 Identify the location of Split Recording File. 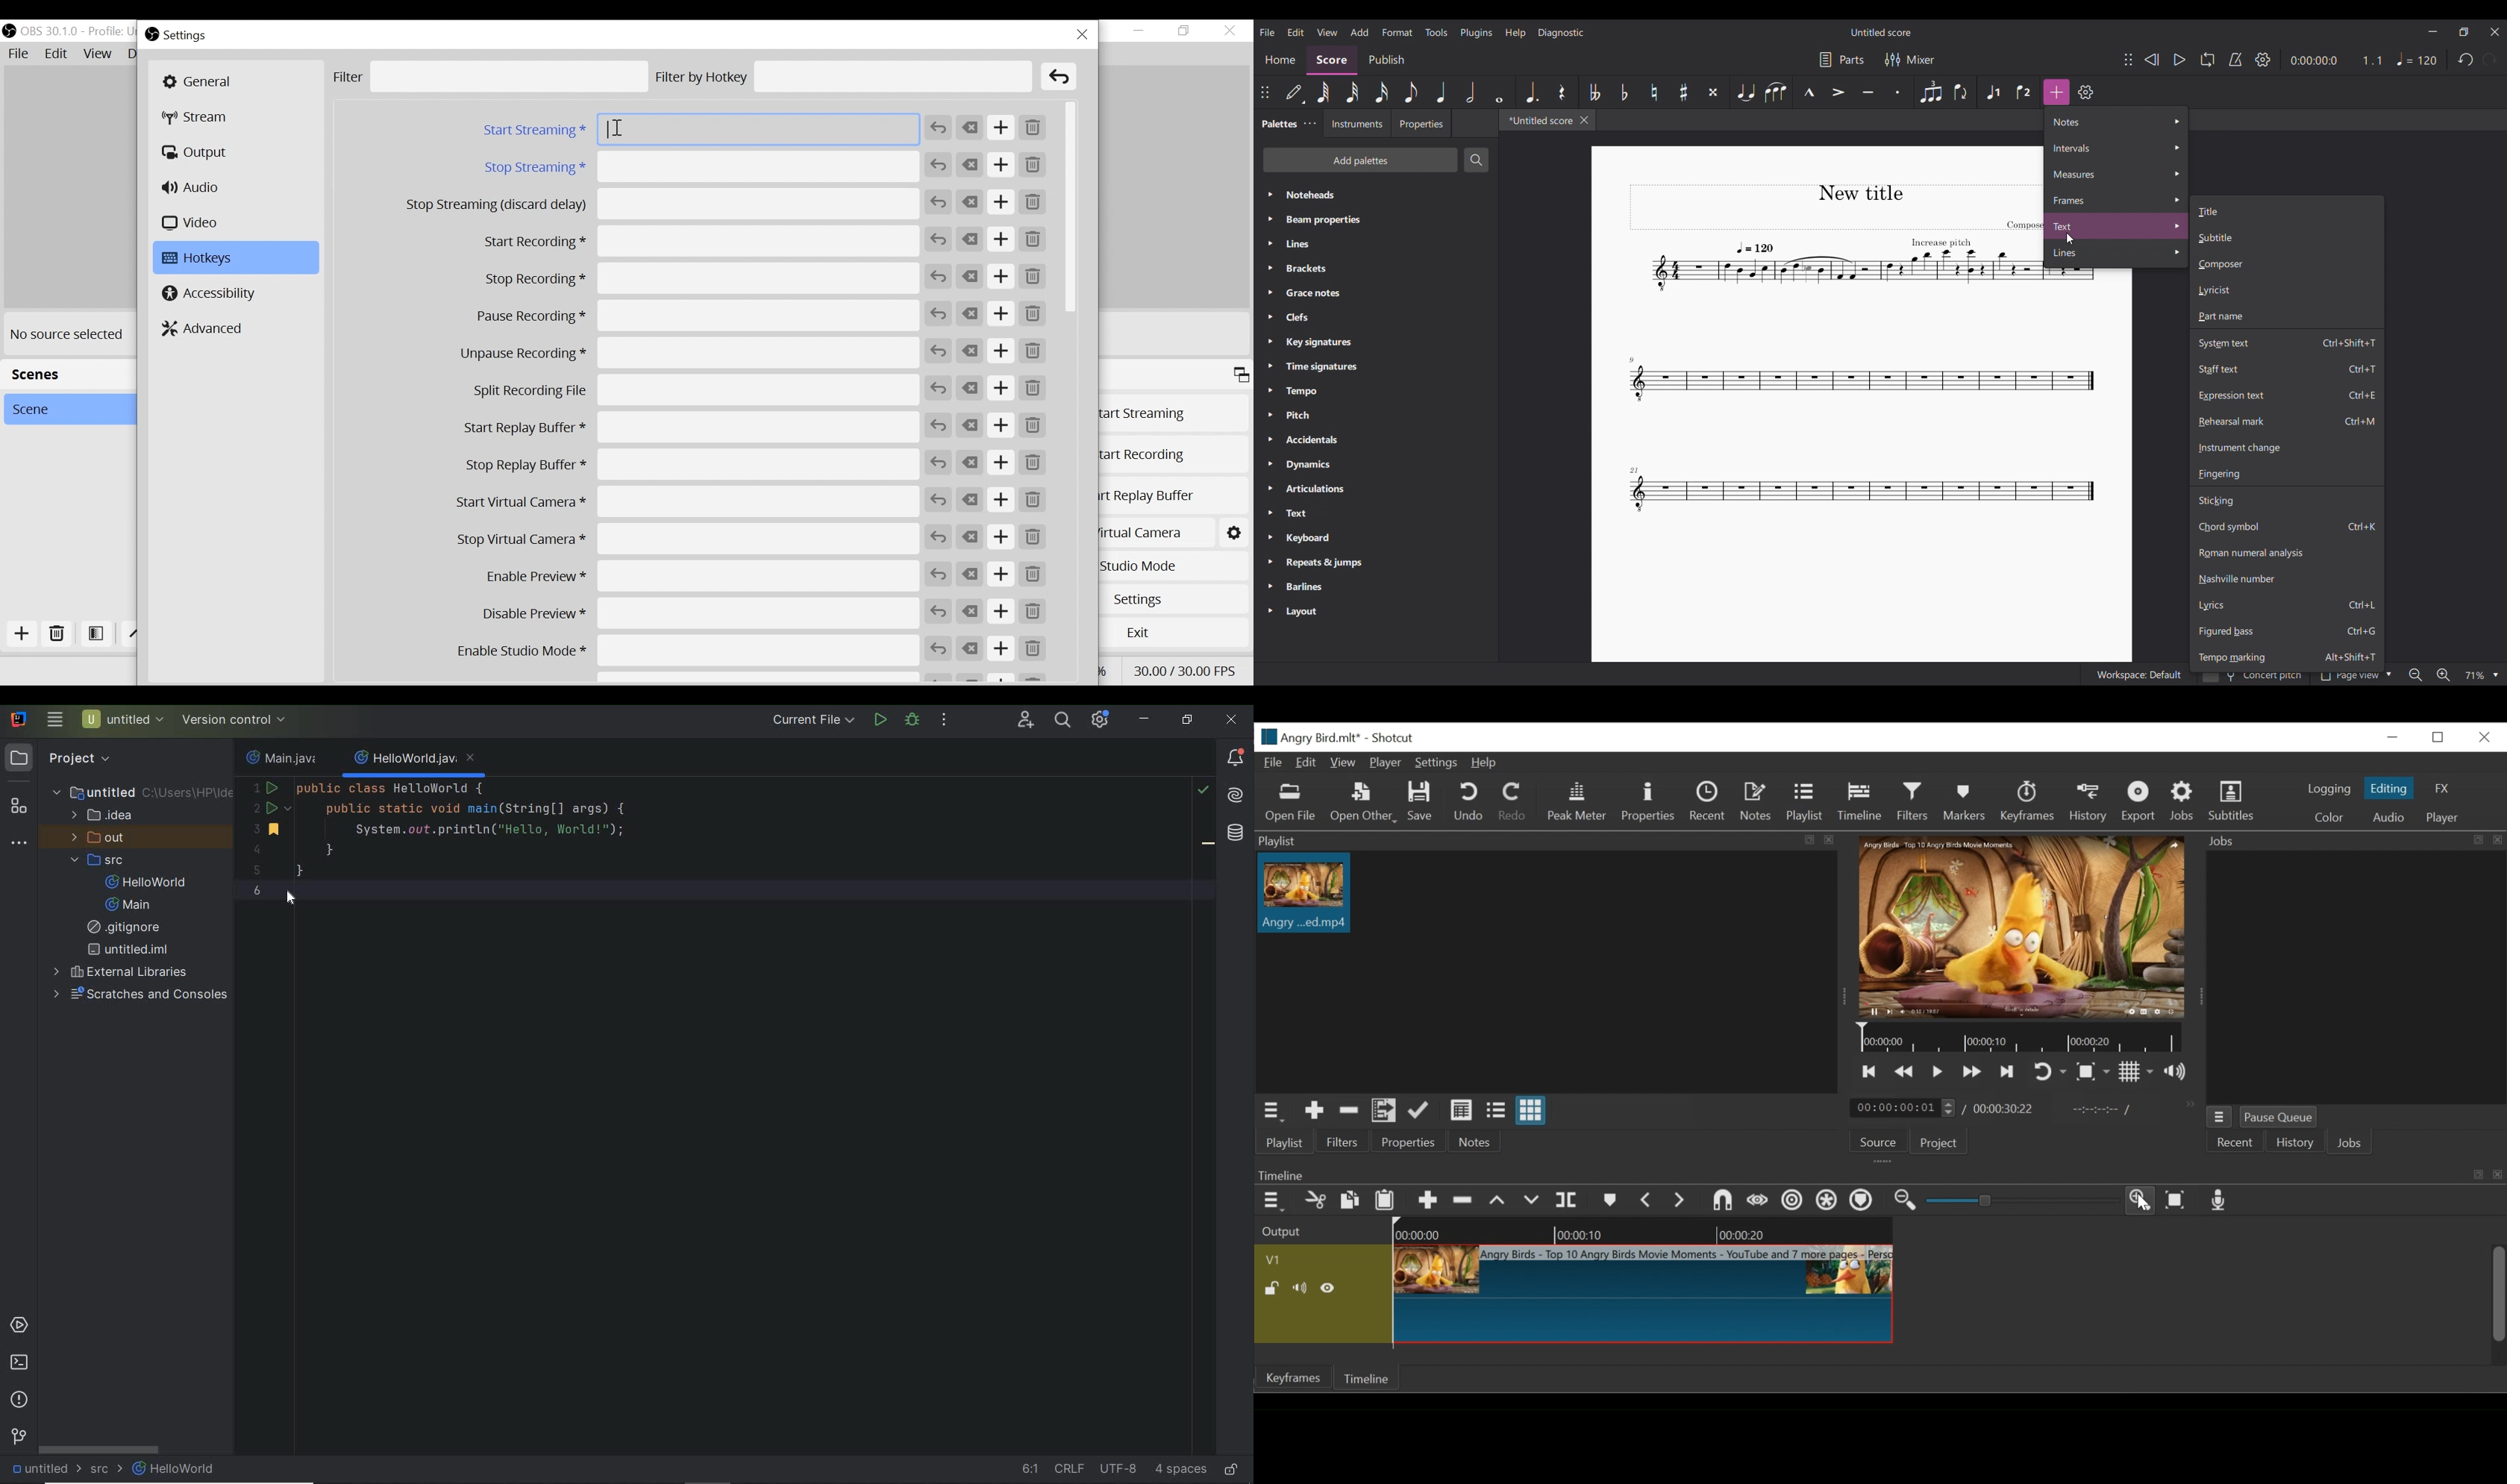
(687, 391).